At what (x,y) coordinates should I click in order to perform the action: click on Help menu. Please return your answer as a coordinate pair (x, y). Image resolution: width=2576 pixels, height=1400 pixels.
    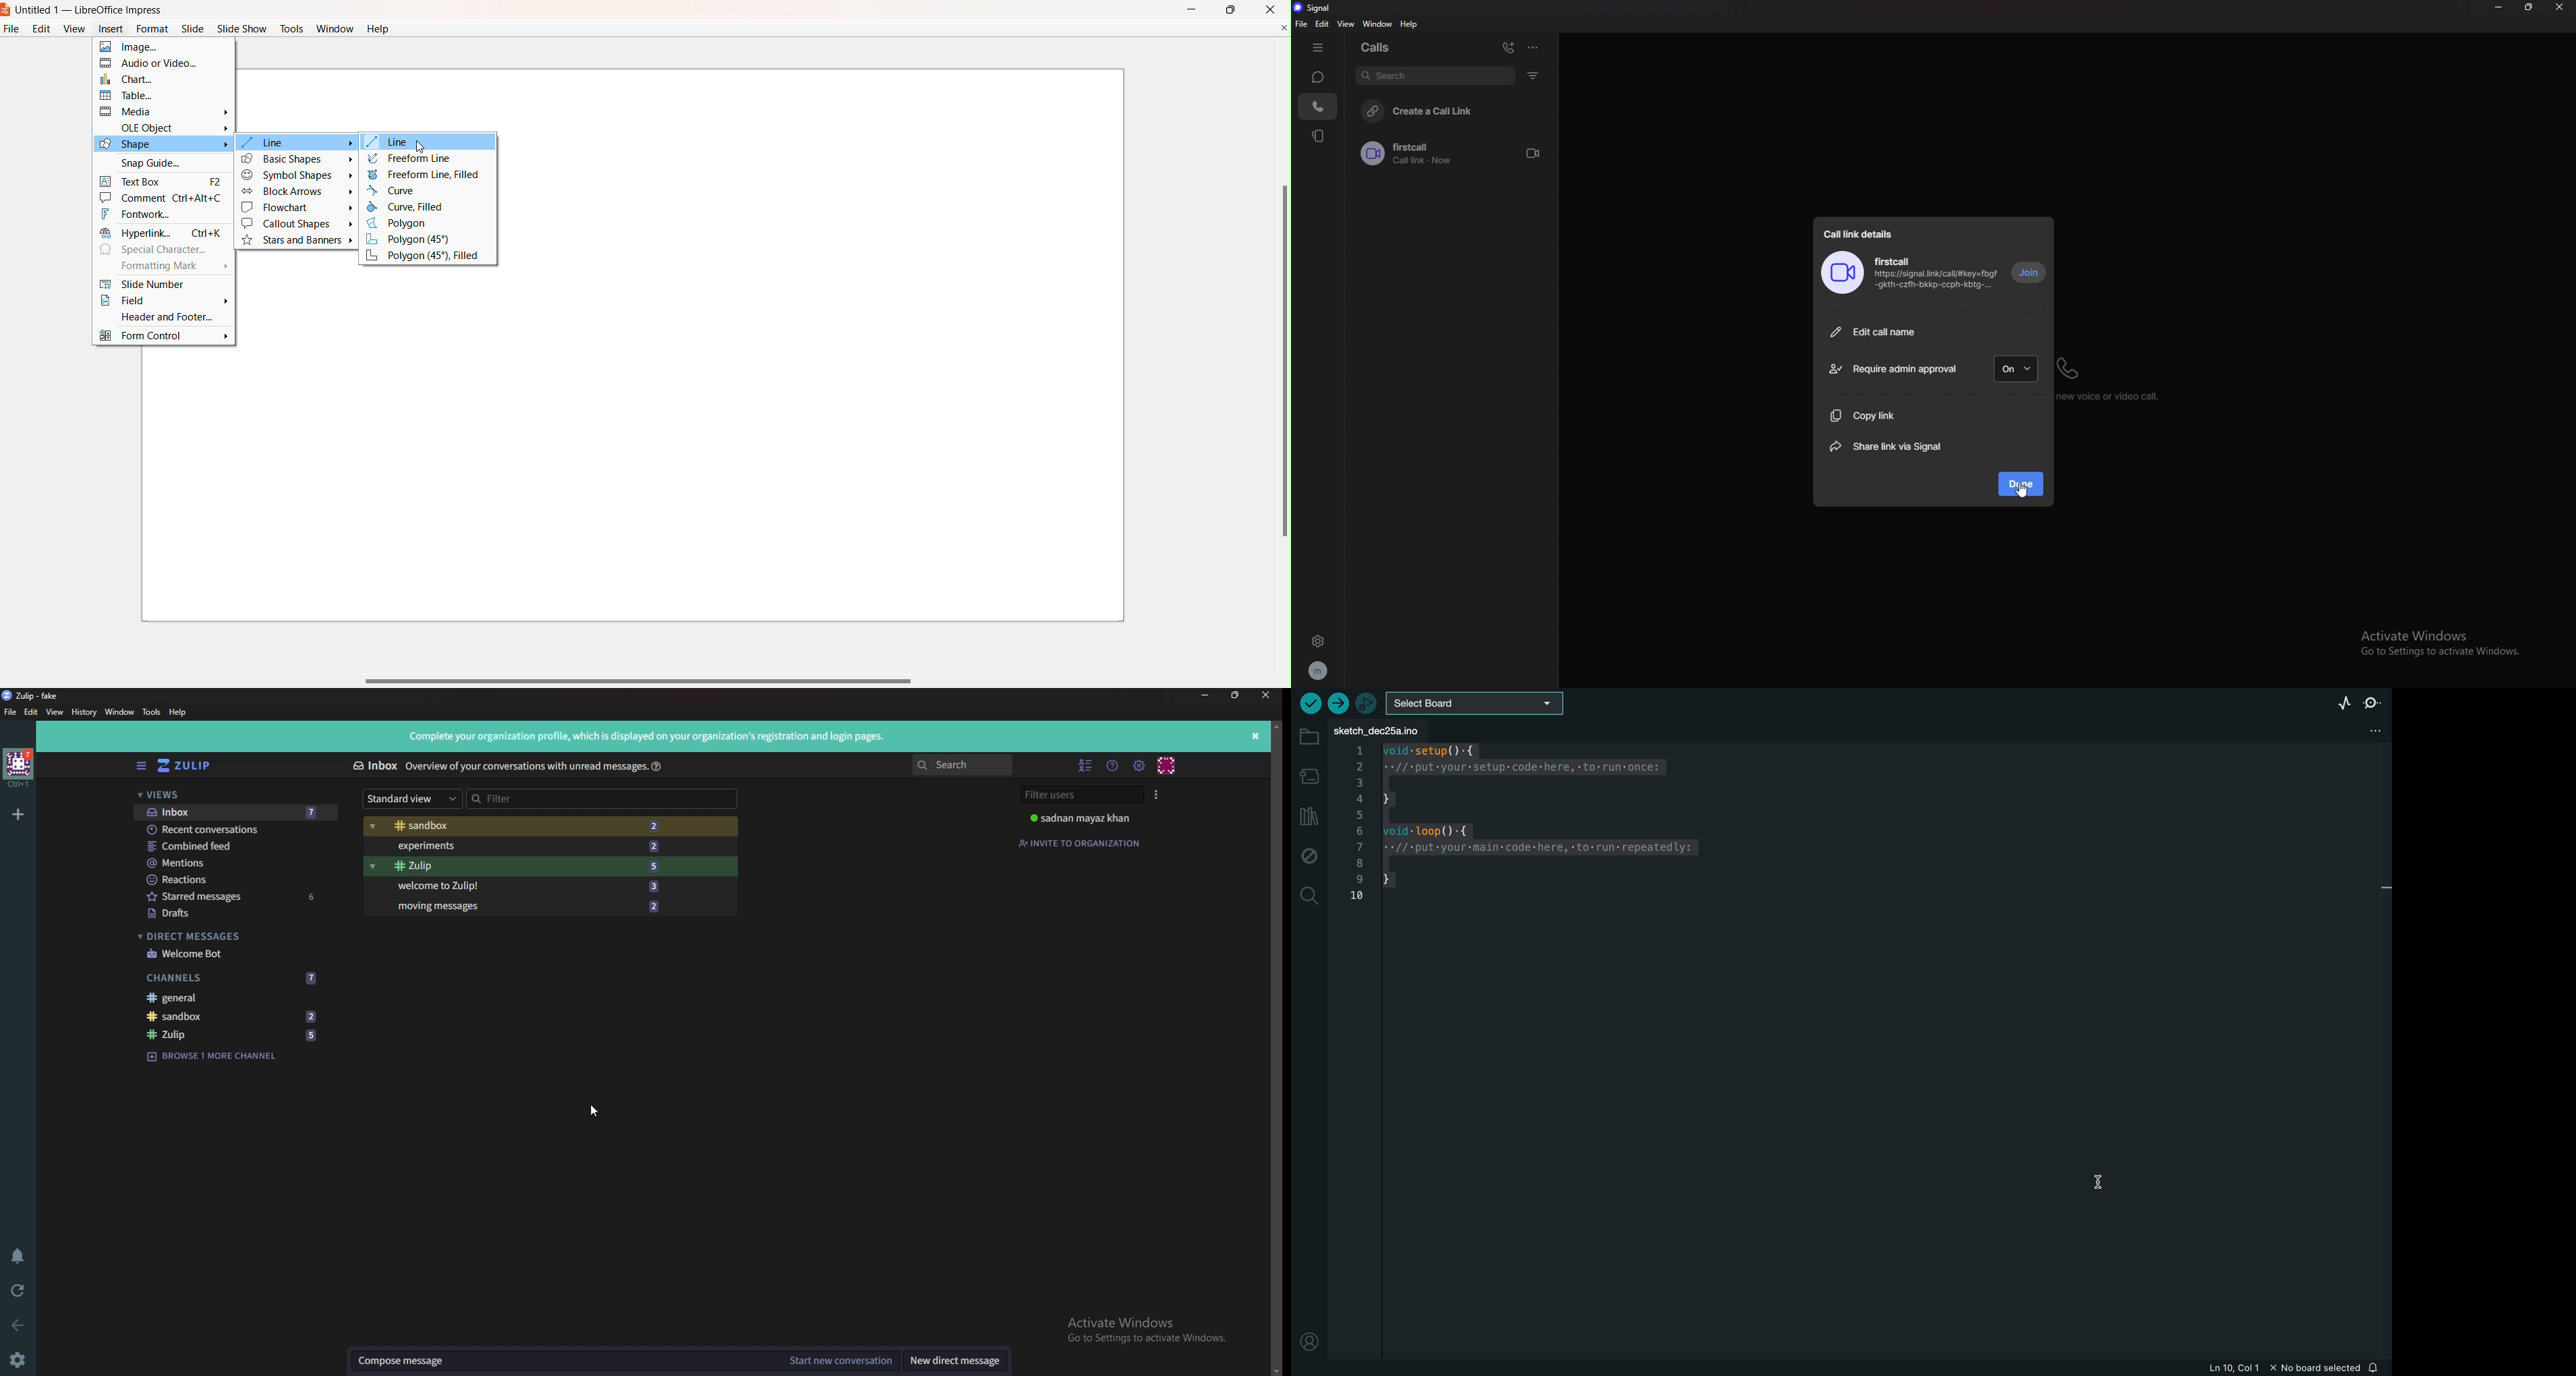
    Looking at the image, I should click on (1113, 765).